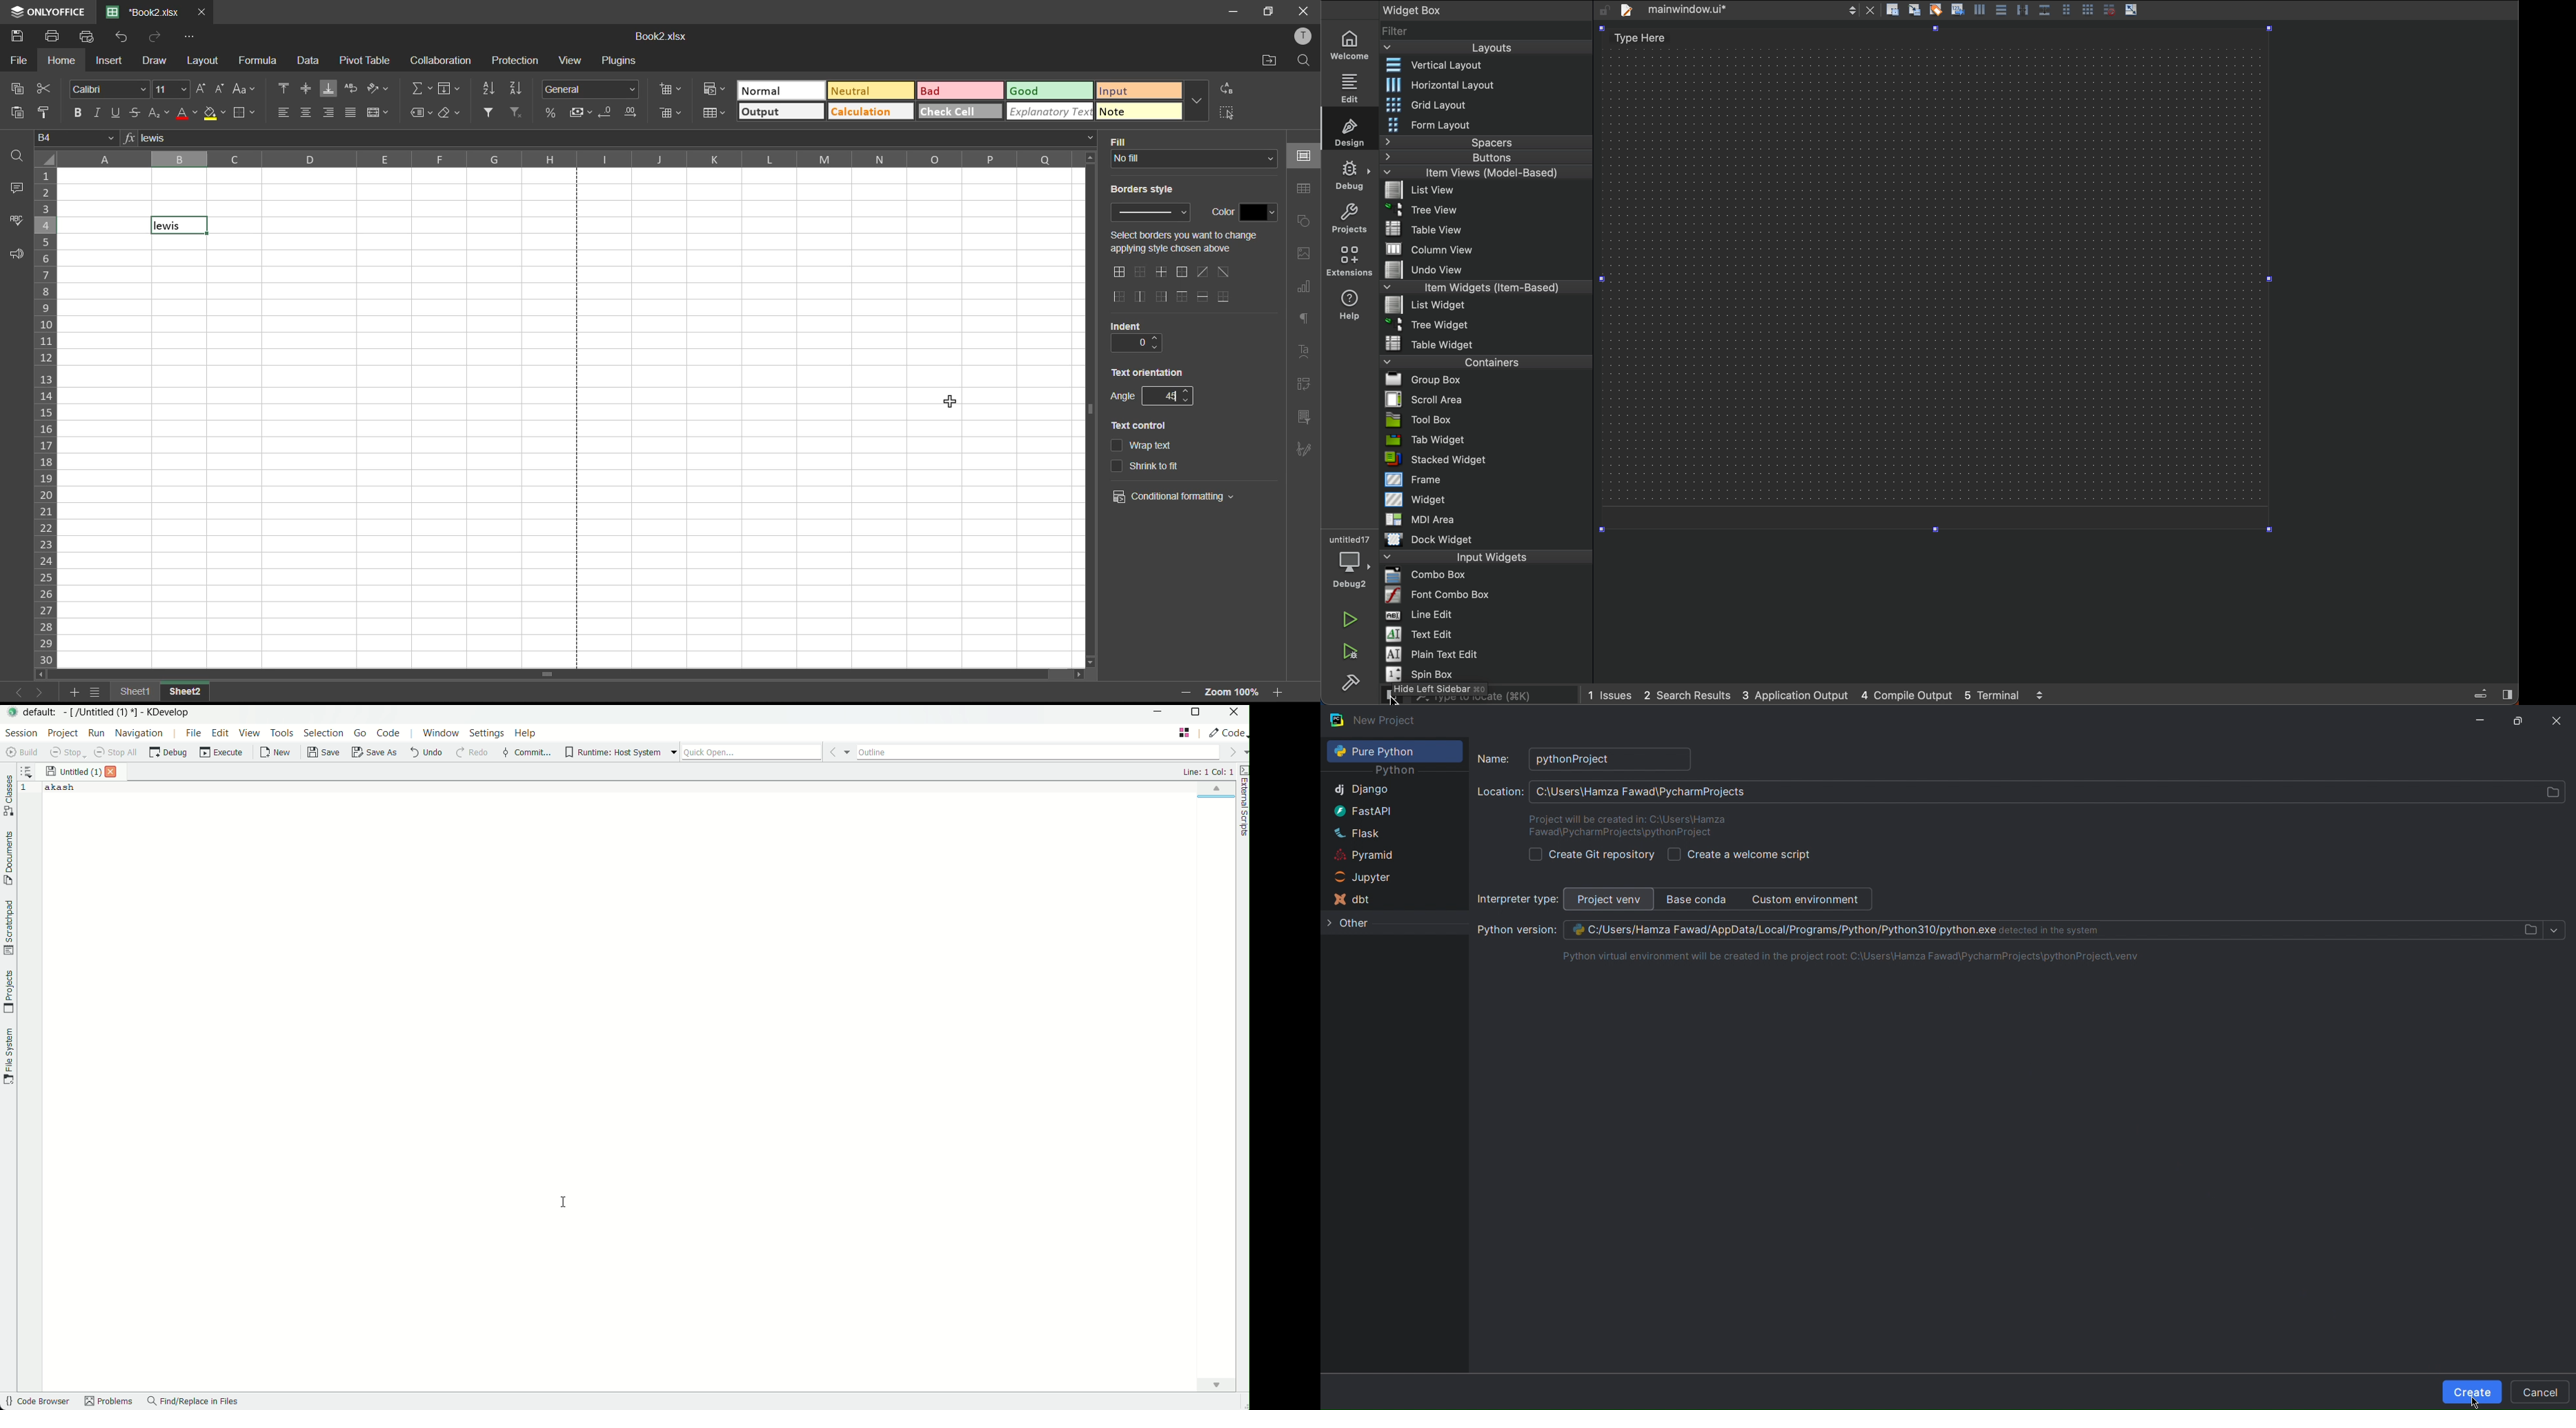 The height and width of the screenshot is (1428, 2576). Describe the element at coordinates (1223, 271) in the screenshot. I see `diagonal down border` at that location.